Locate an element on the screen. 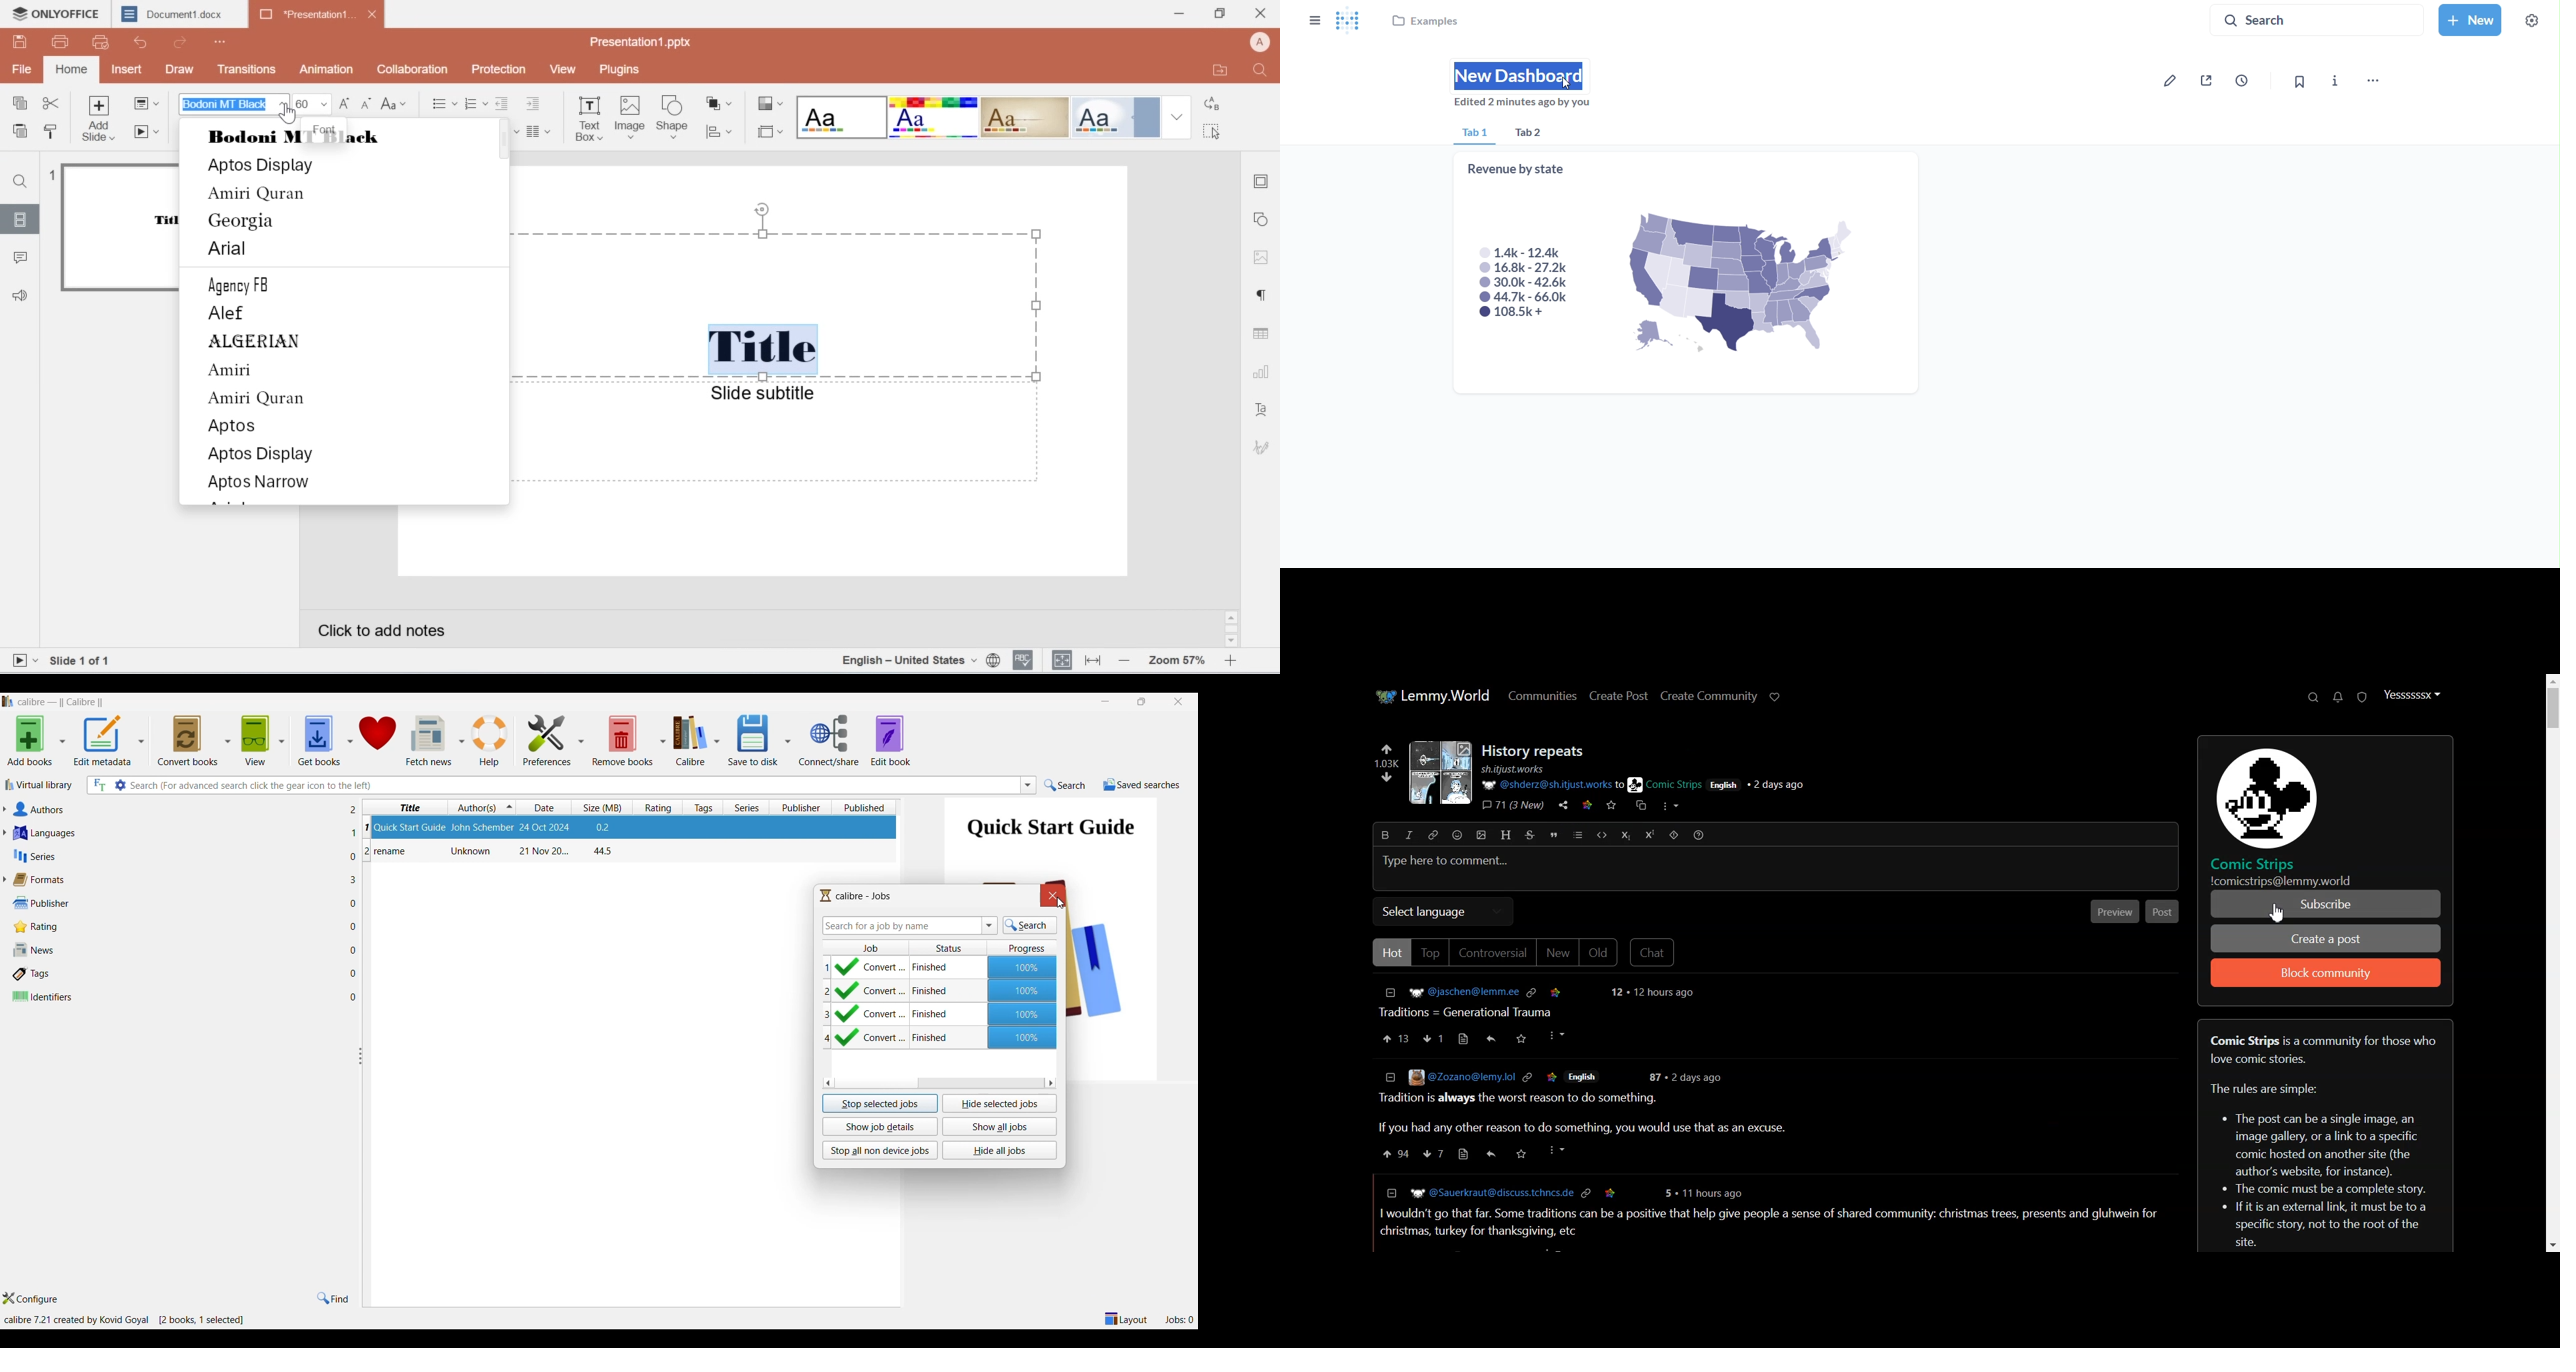 Image resolution: width=2576 pixels, height=1372 pixels. copy is located at coordinates (23, 105).